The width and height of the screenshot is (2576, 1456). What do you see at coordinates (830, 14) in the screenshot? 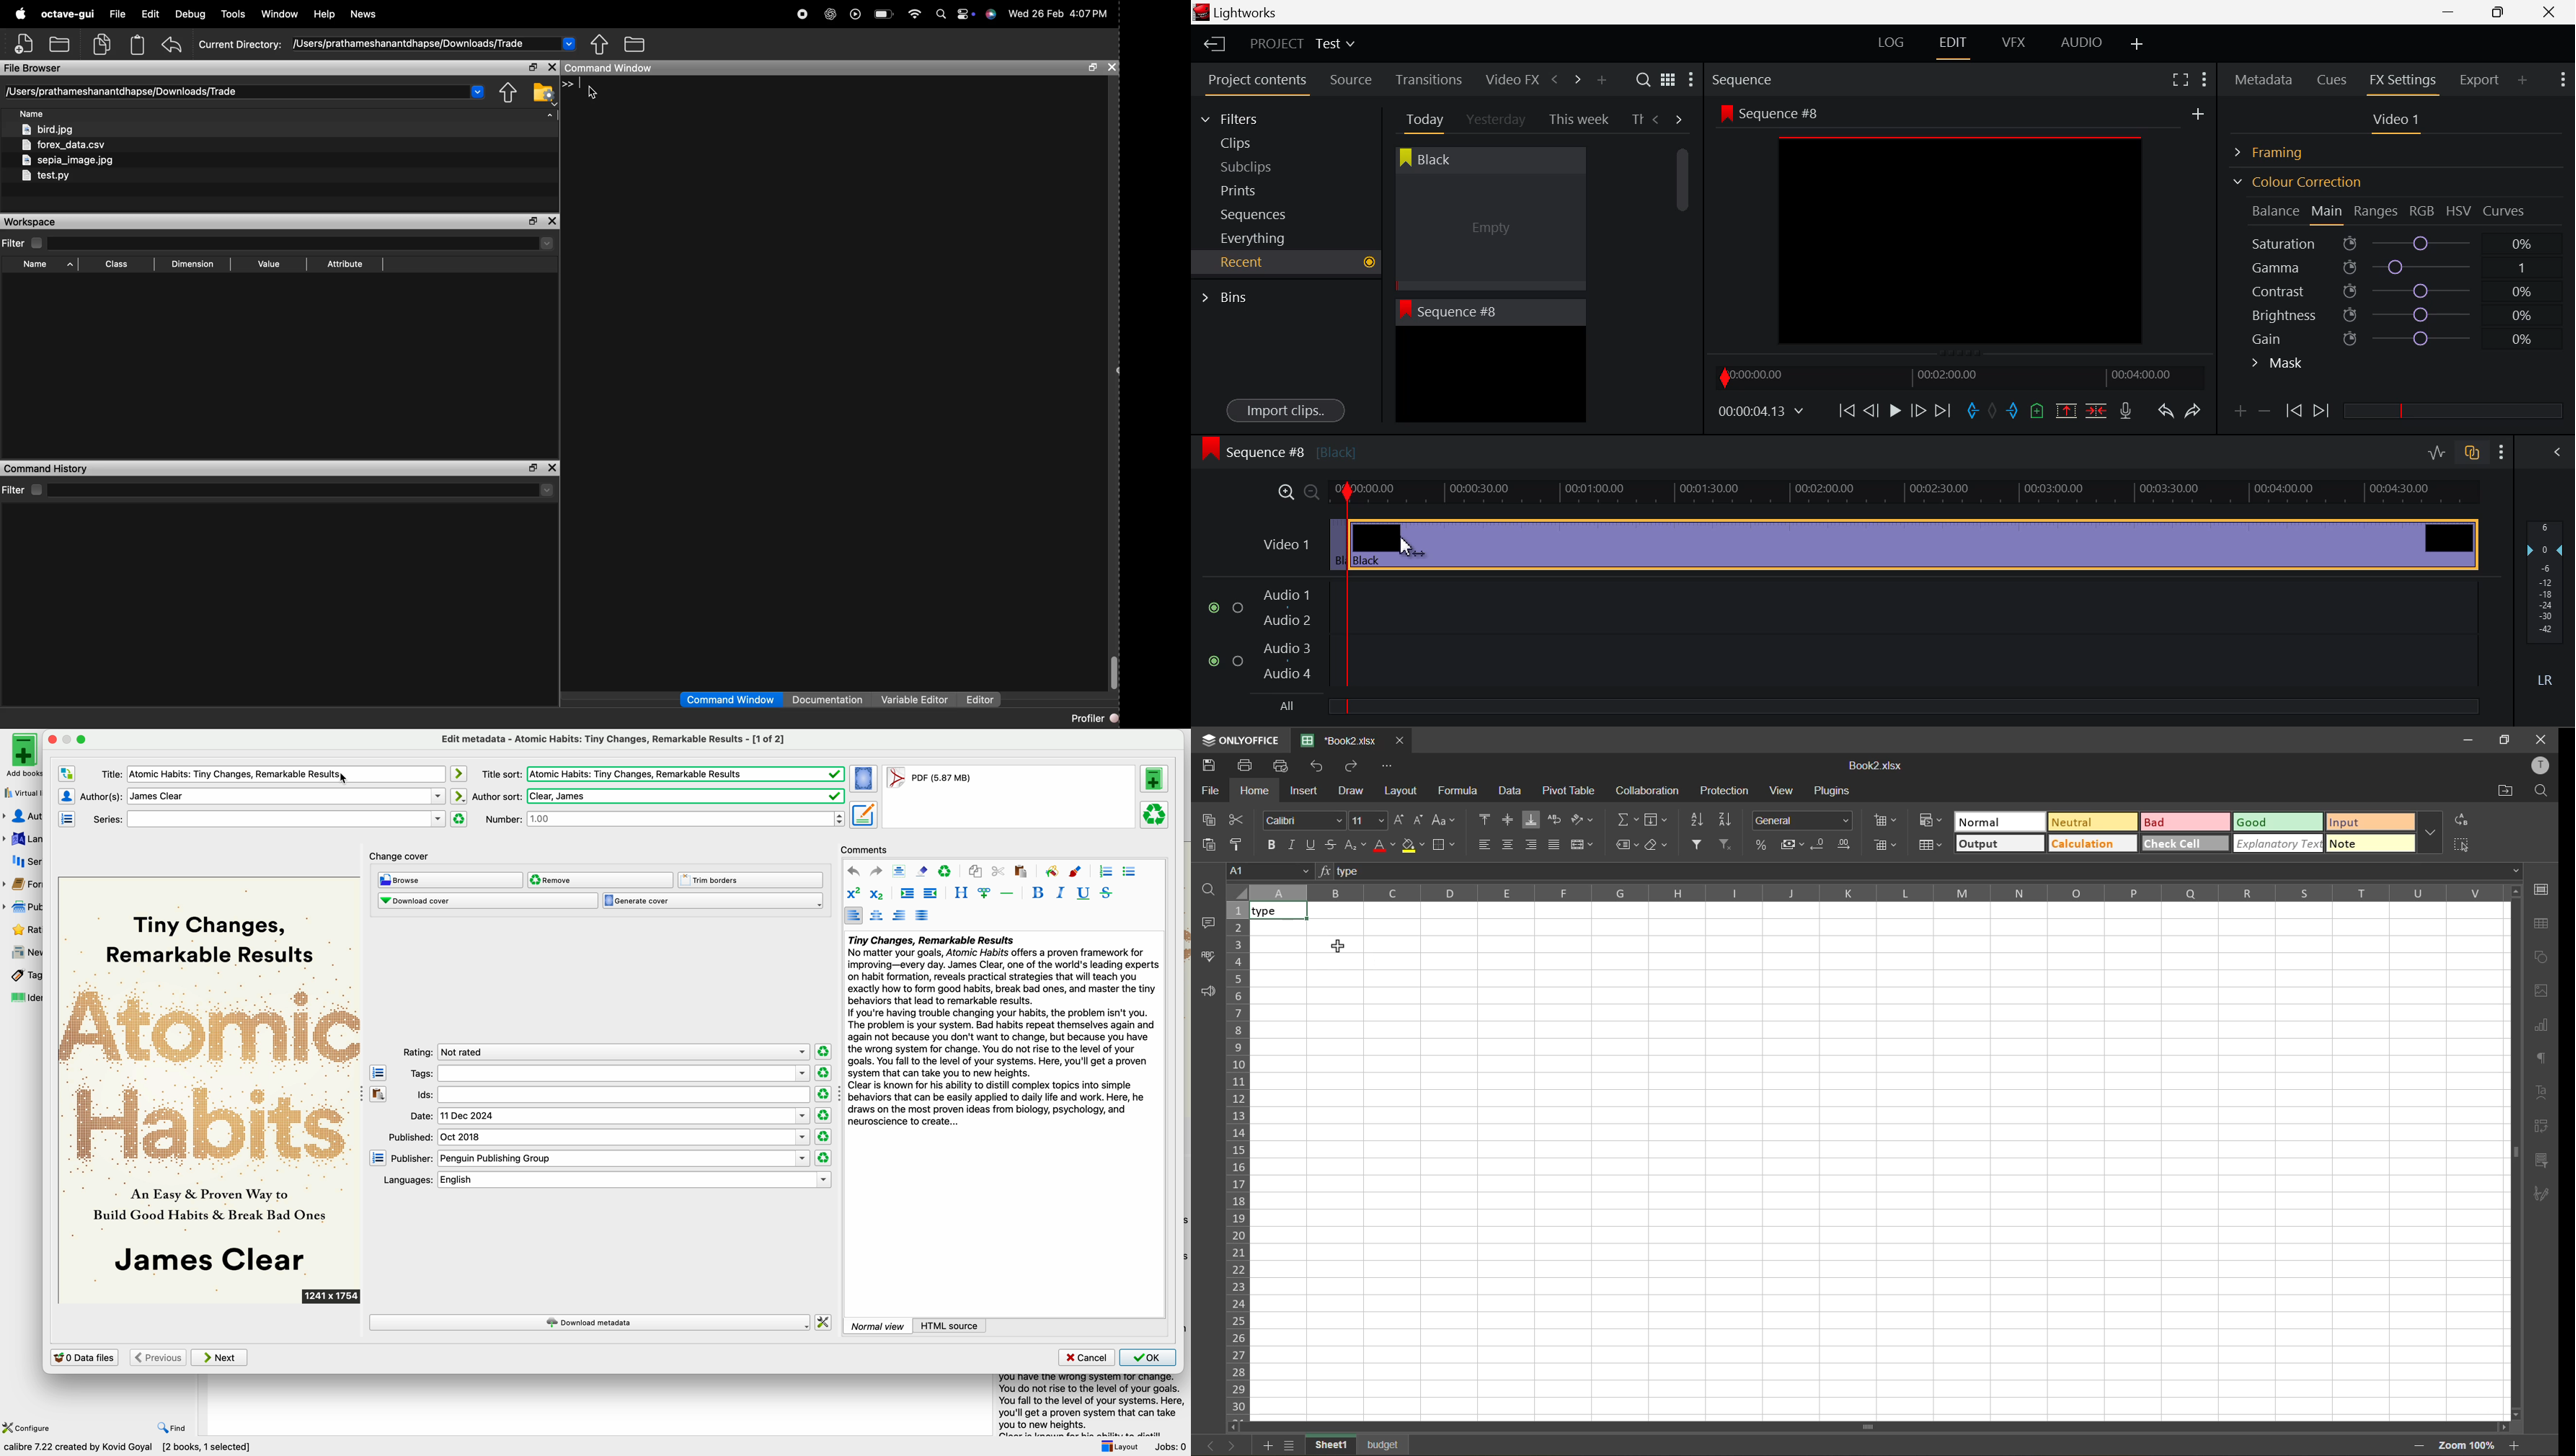
I see `chatgpt` at bounding box center [830, 14].